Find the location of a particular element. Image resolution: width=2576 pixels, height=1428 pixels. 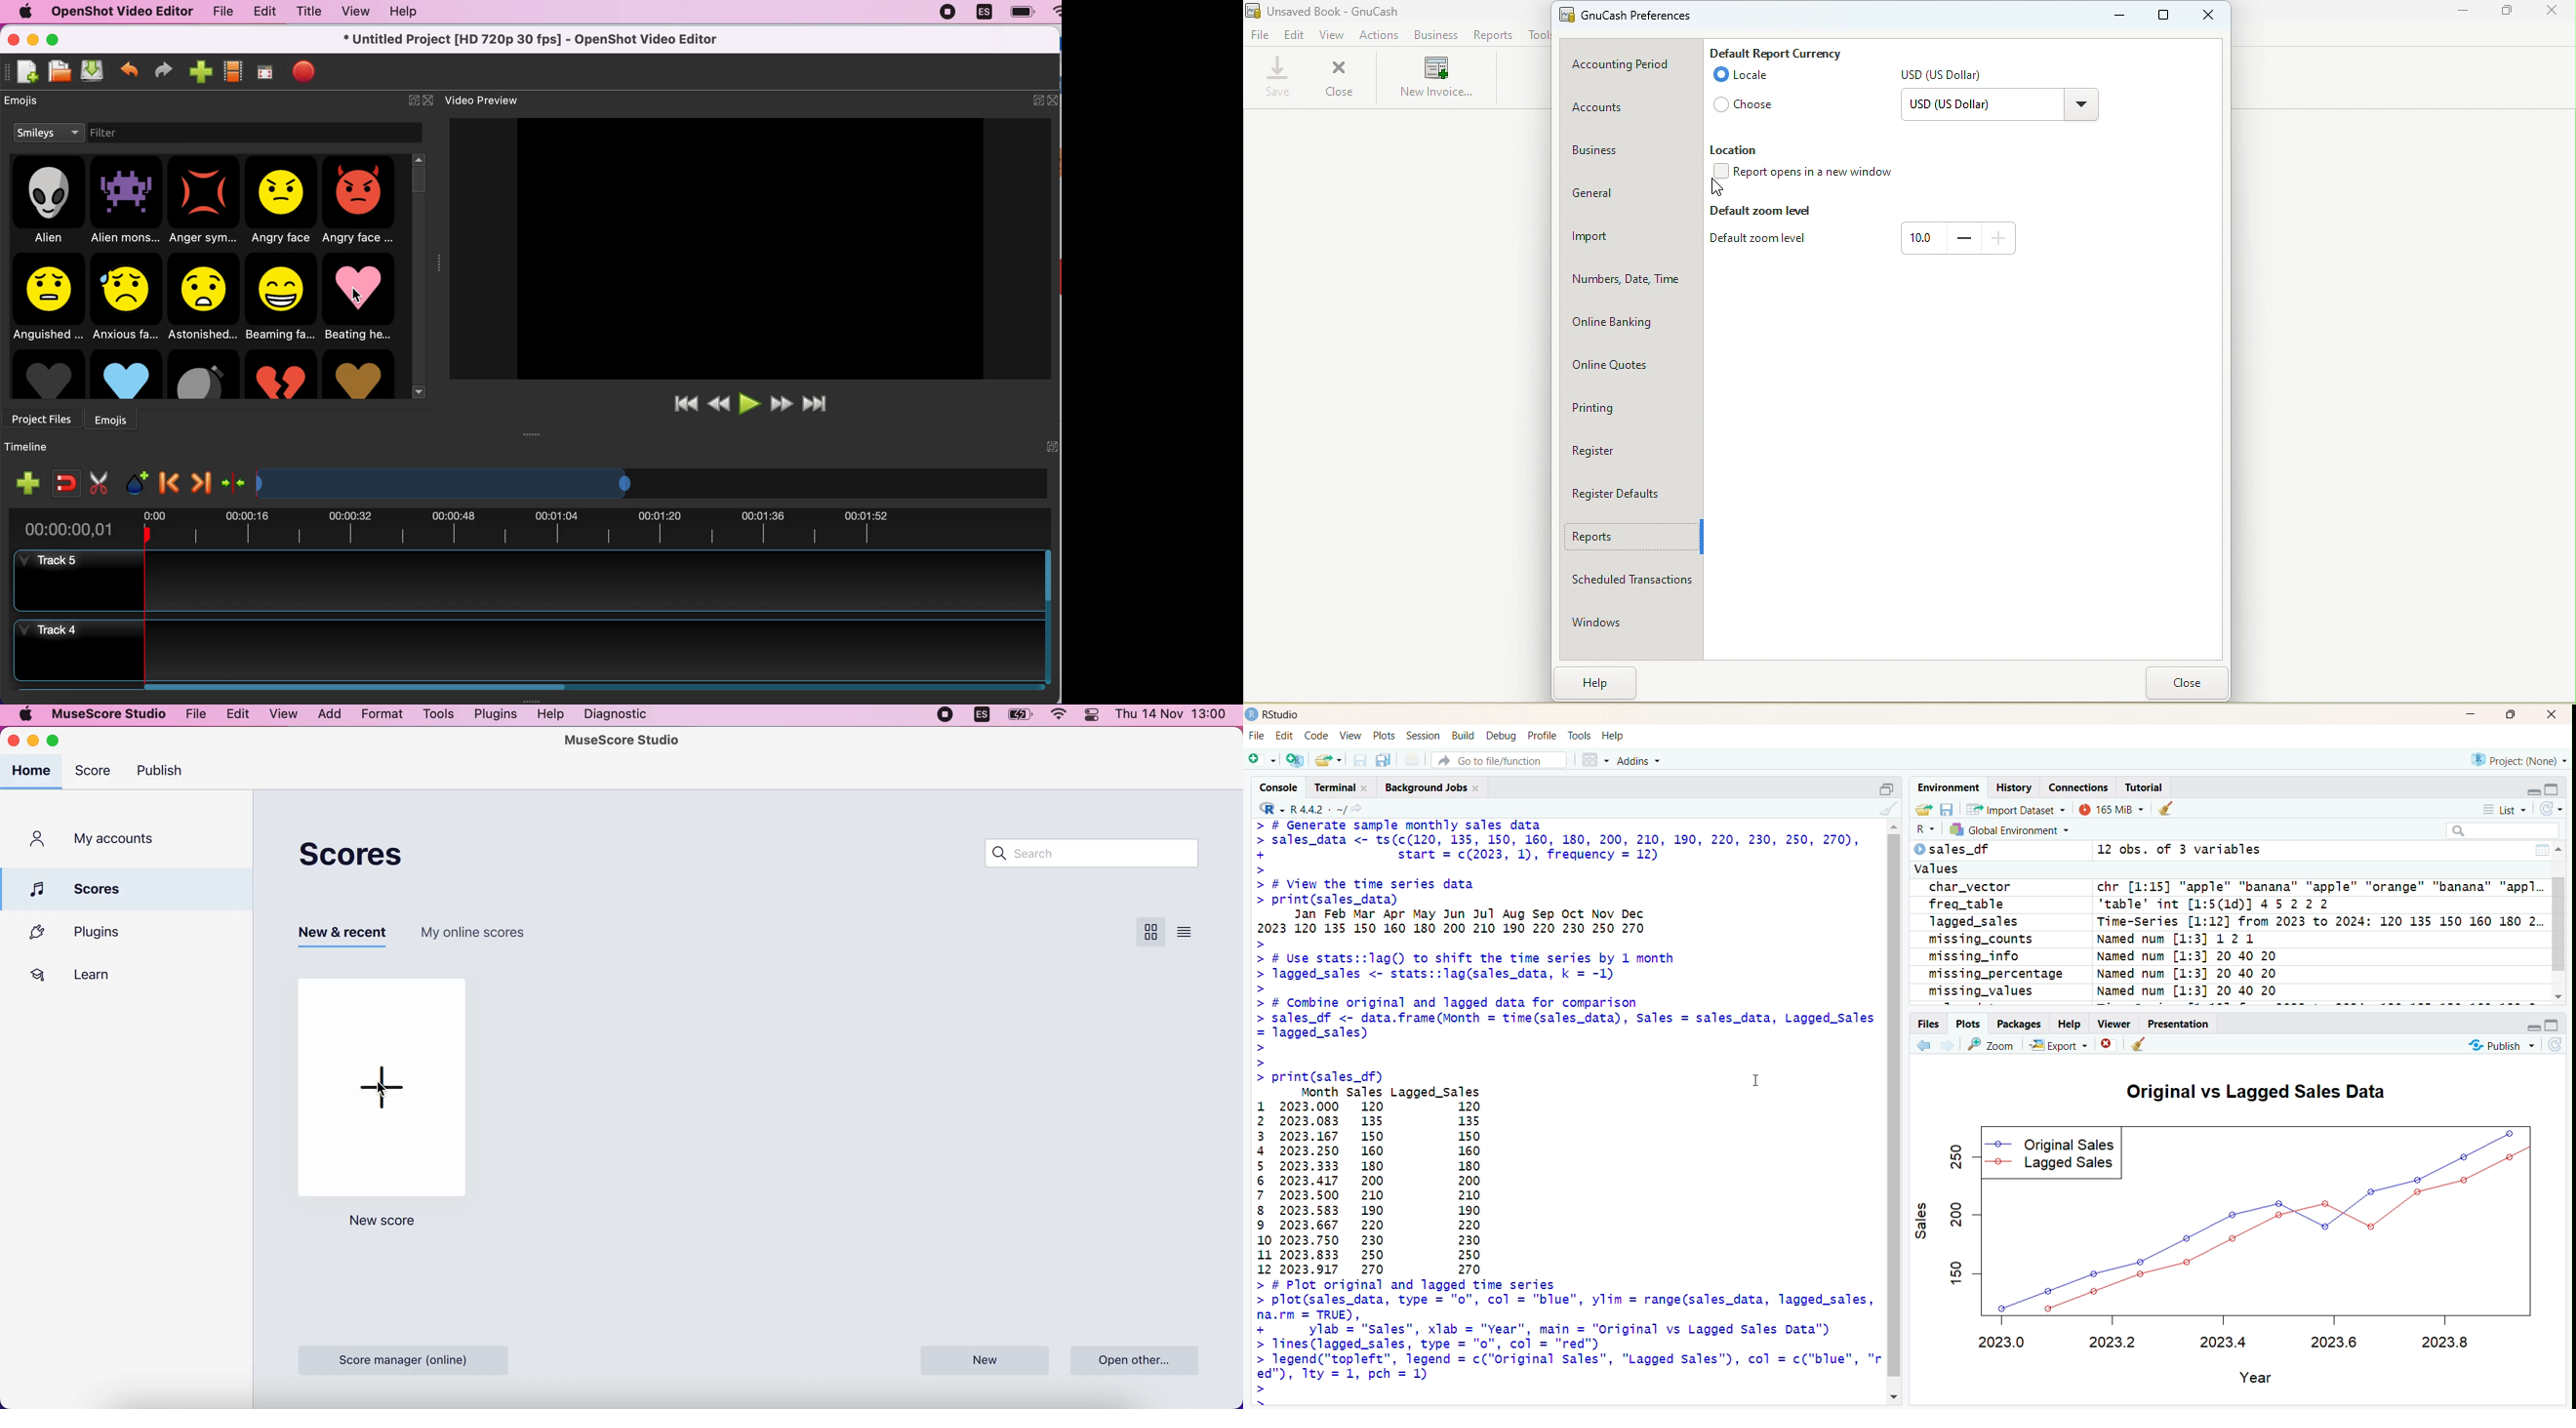

minimize is located at coordinates (2469, 715).